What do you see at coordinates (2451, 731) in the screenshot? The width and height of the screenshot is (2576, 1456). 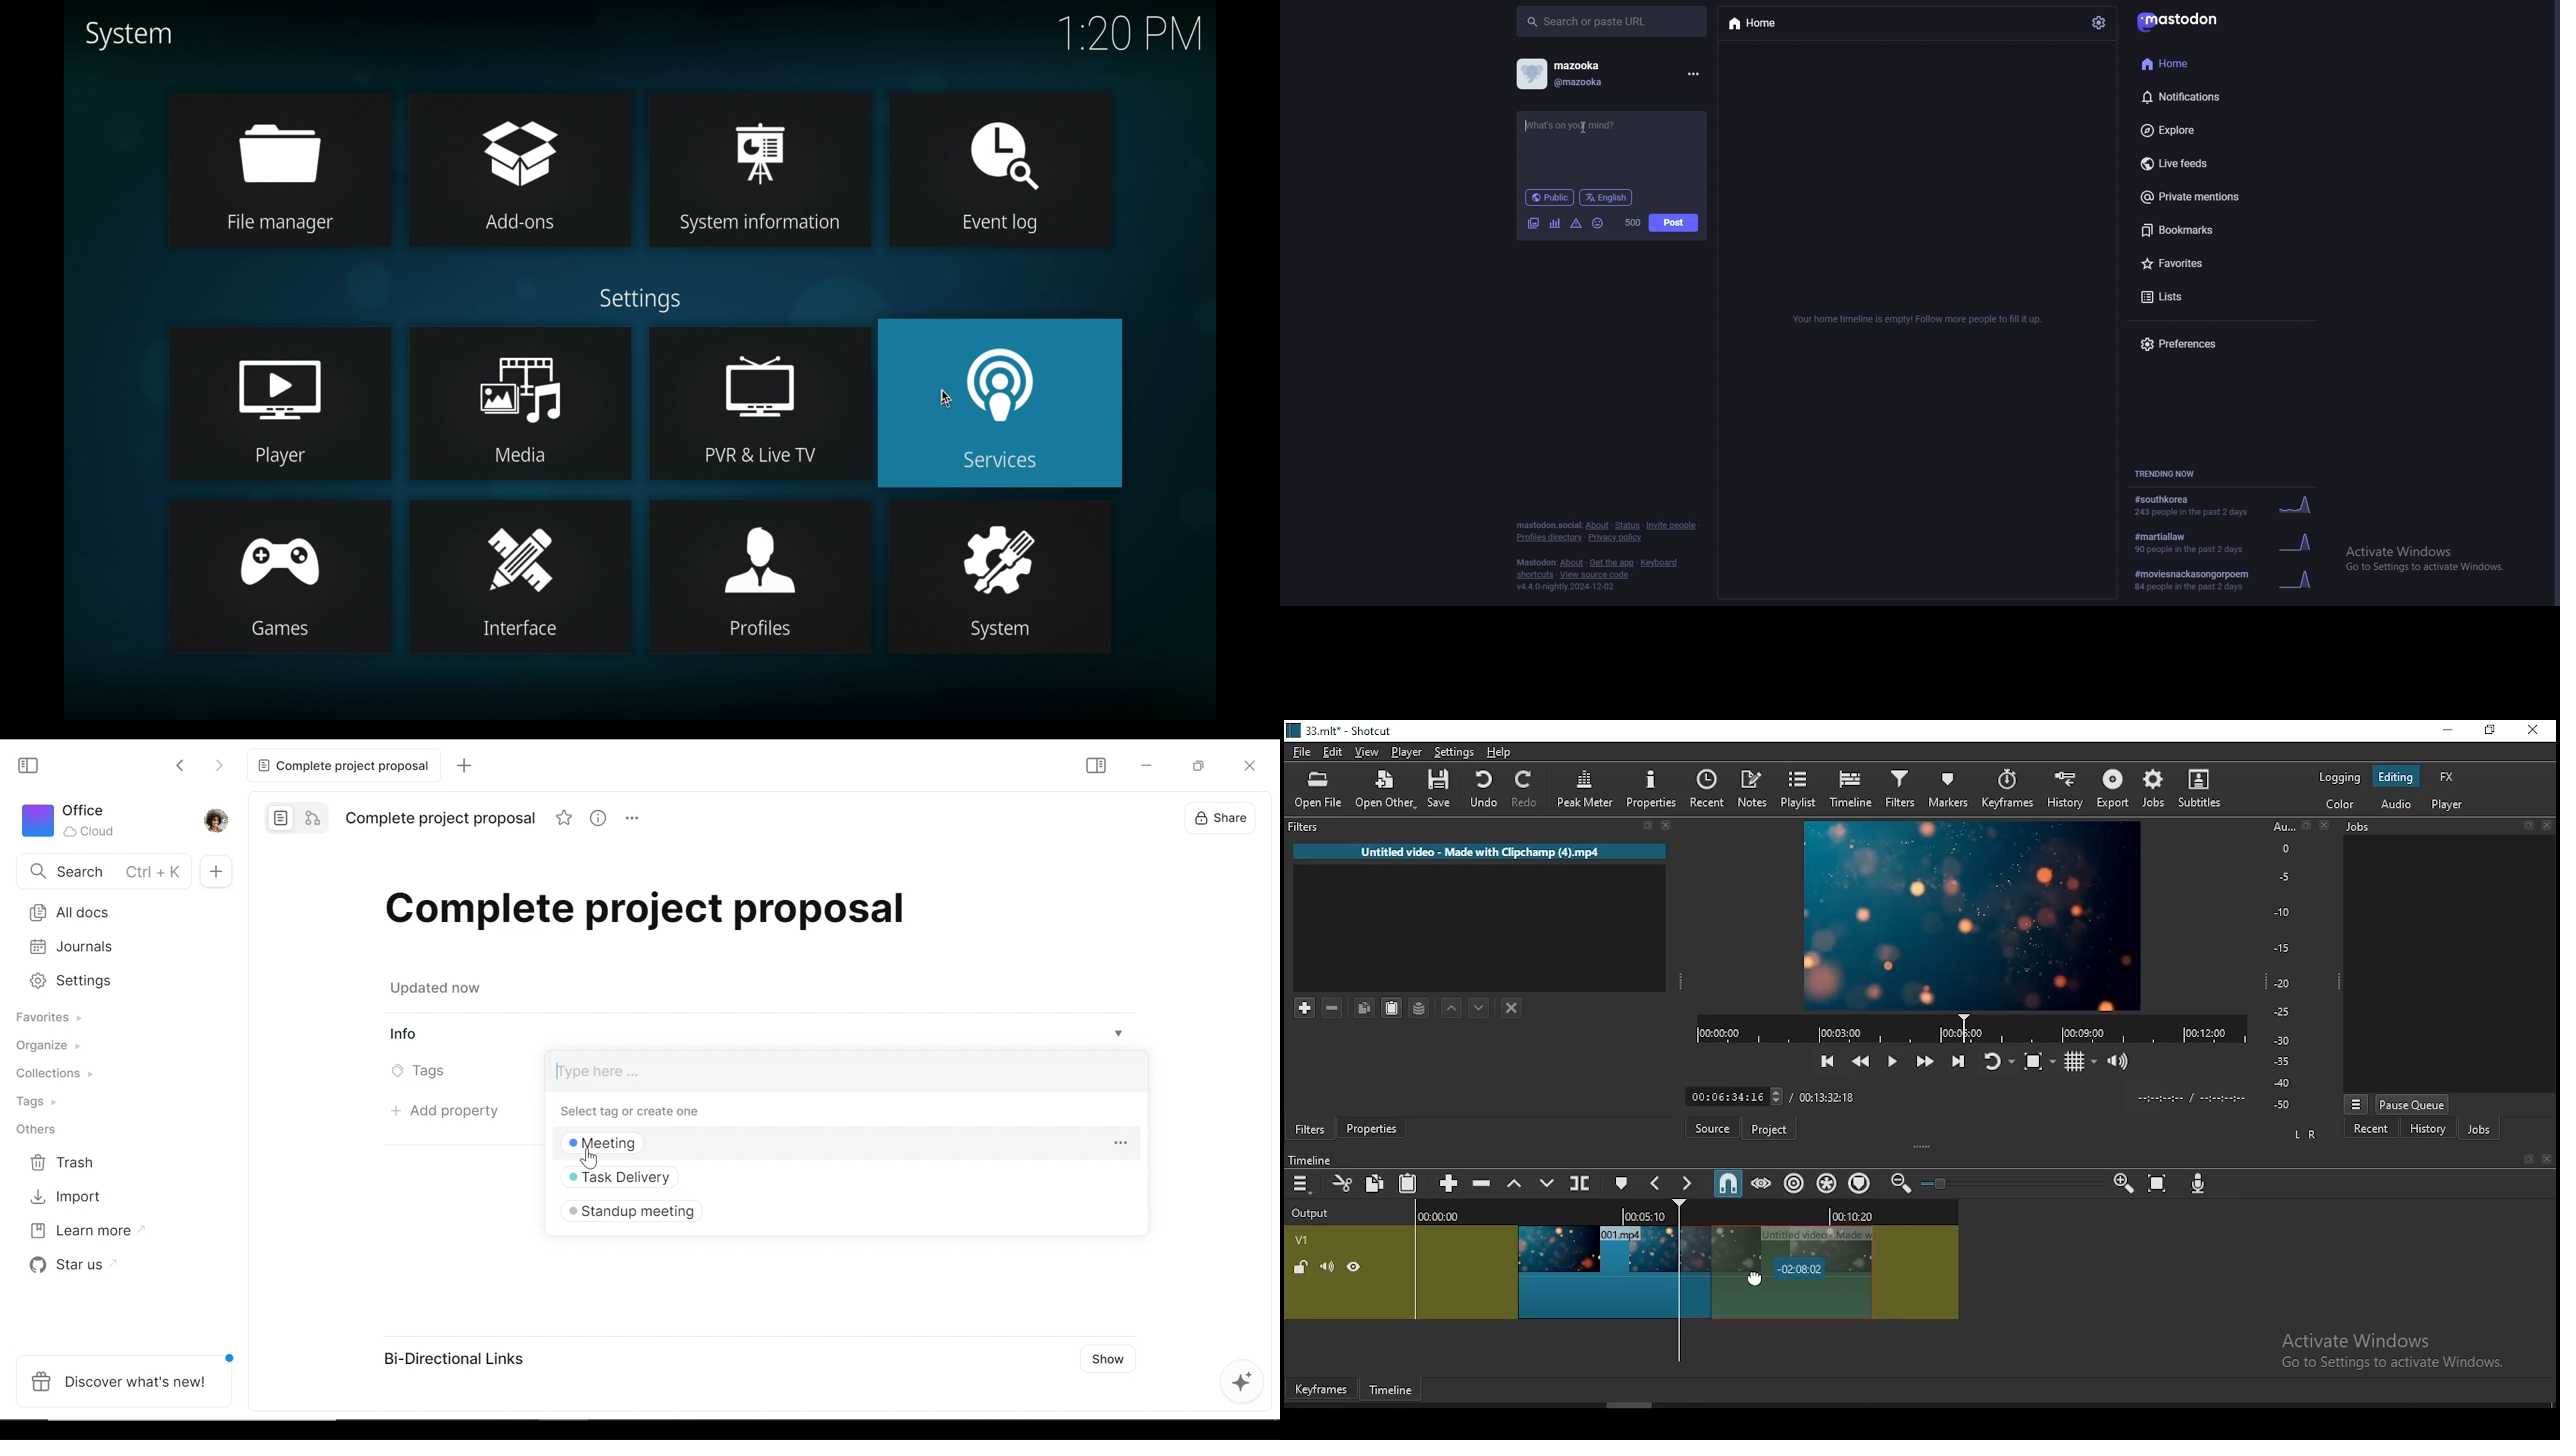 I see `minimize` at bounding box center [2451, 731].